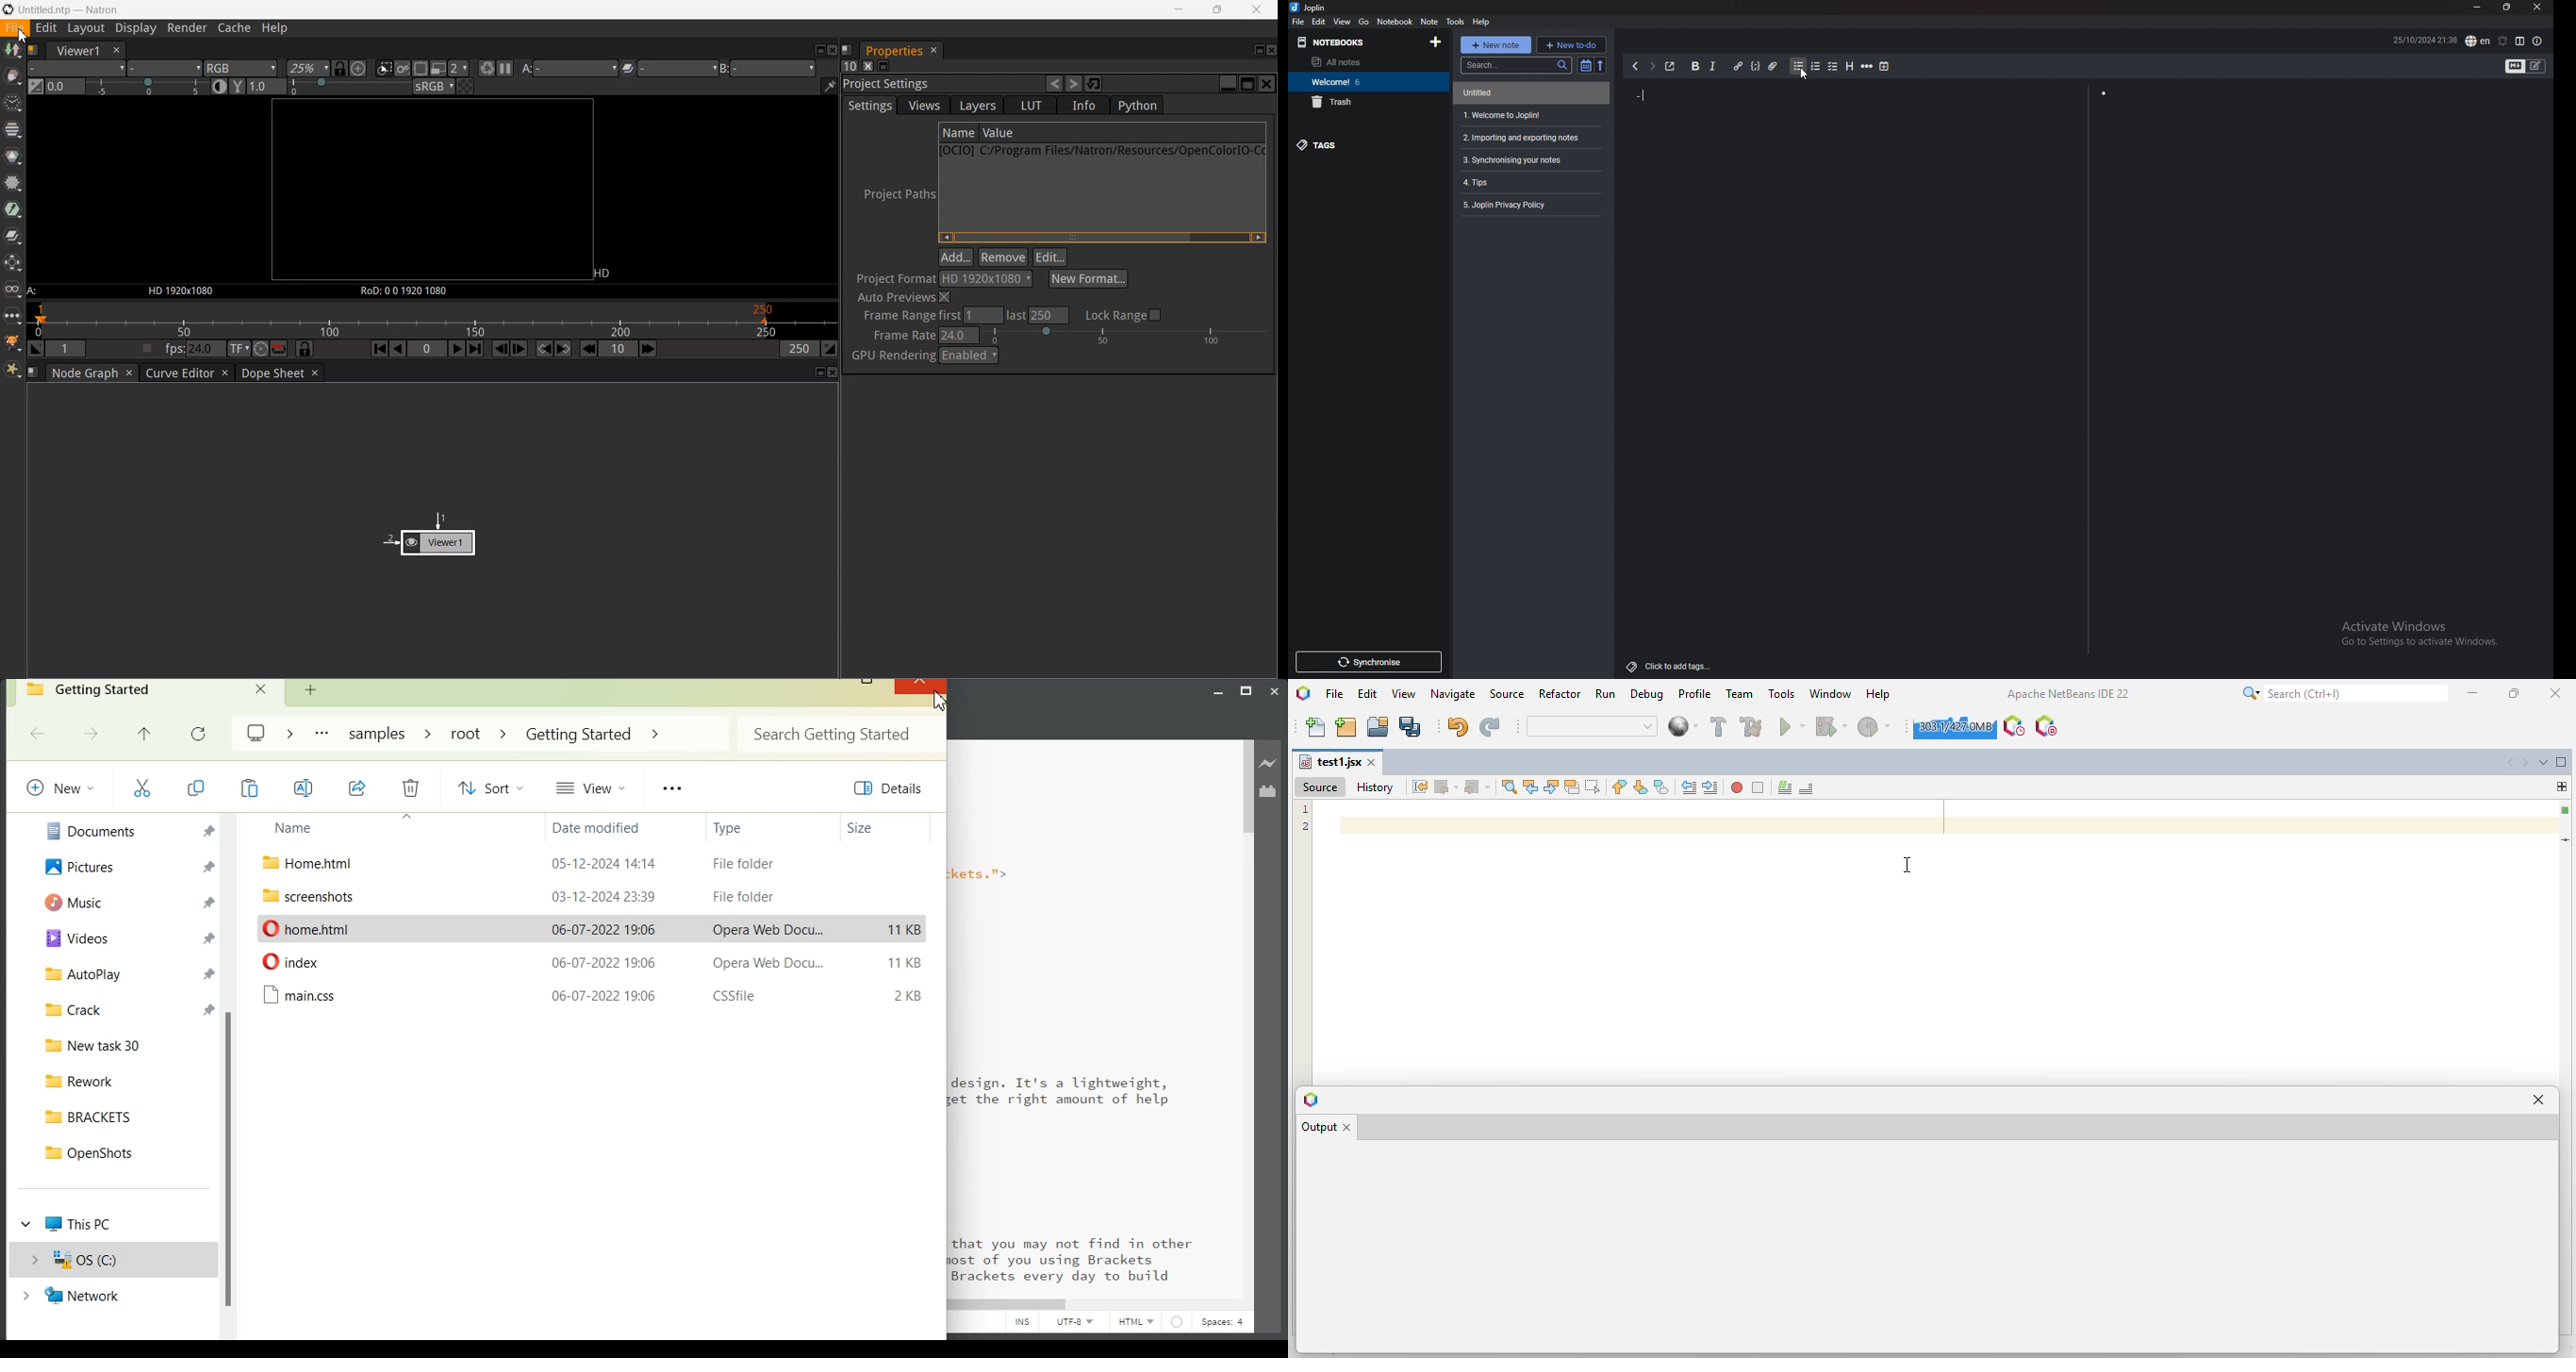  I want to click on Add new Folder, so click(310, 690).